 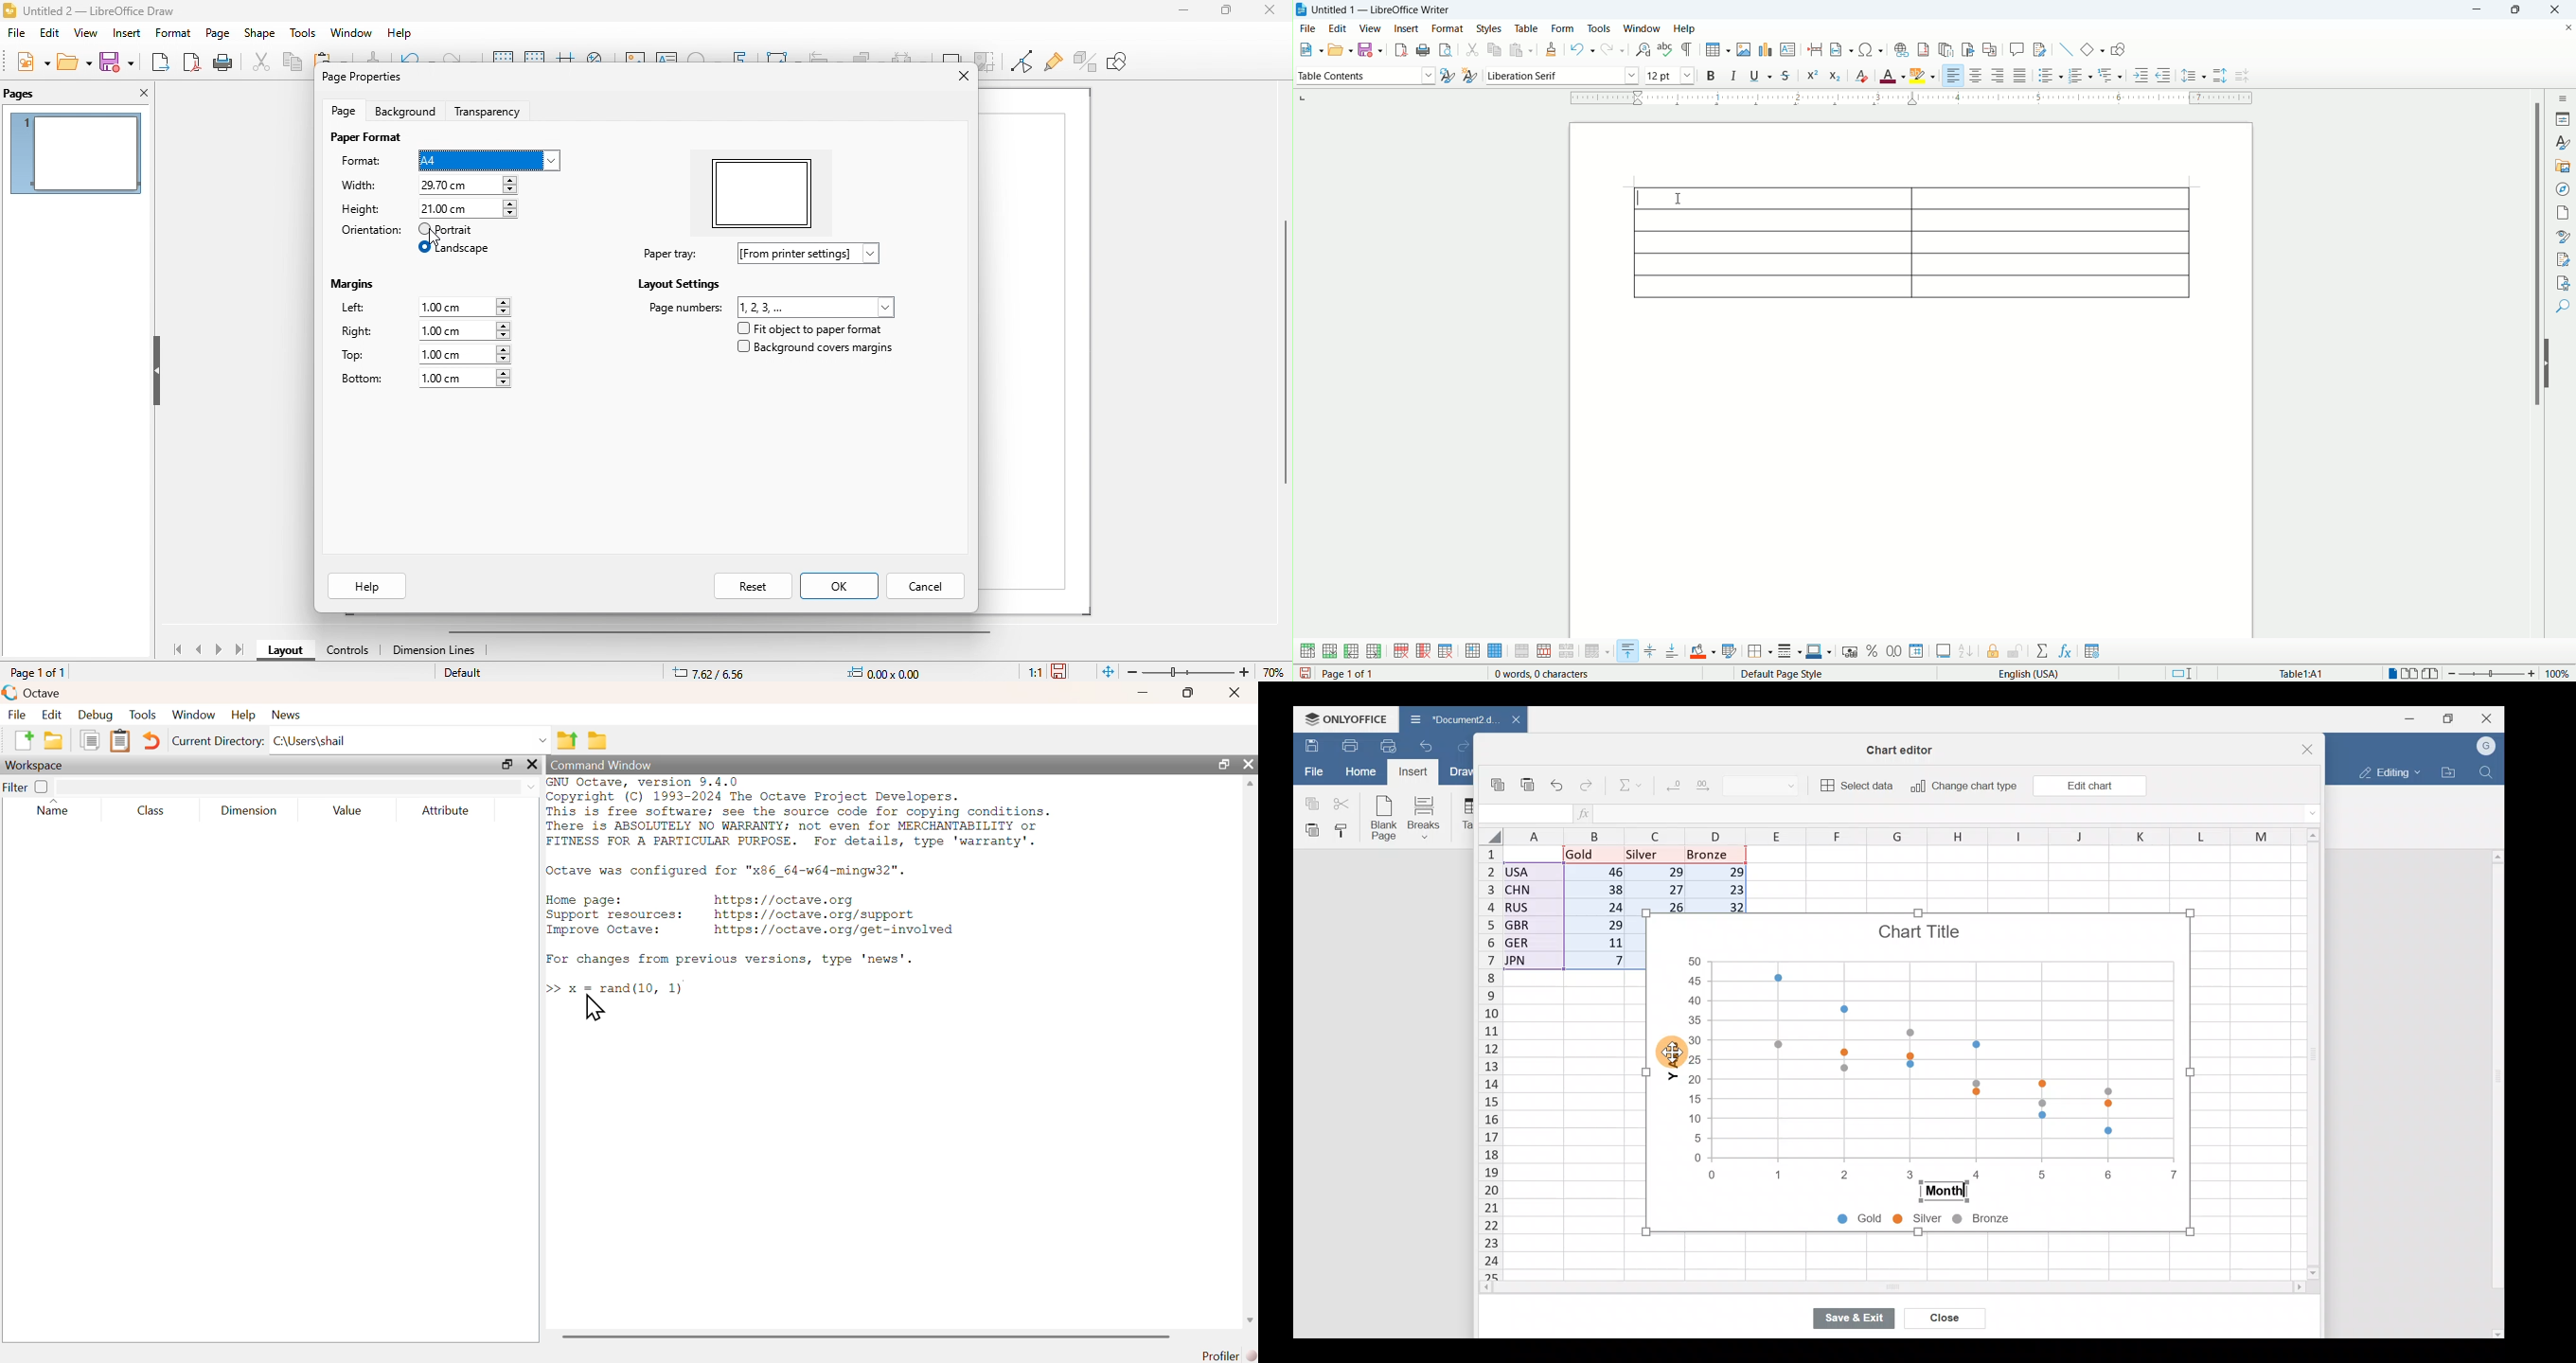 I want to click on insert line, so click(x=2066, y=49).